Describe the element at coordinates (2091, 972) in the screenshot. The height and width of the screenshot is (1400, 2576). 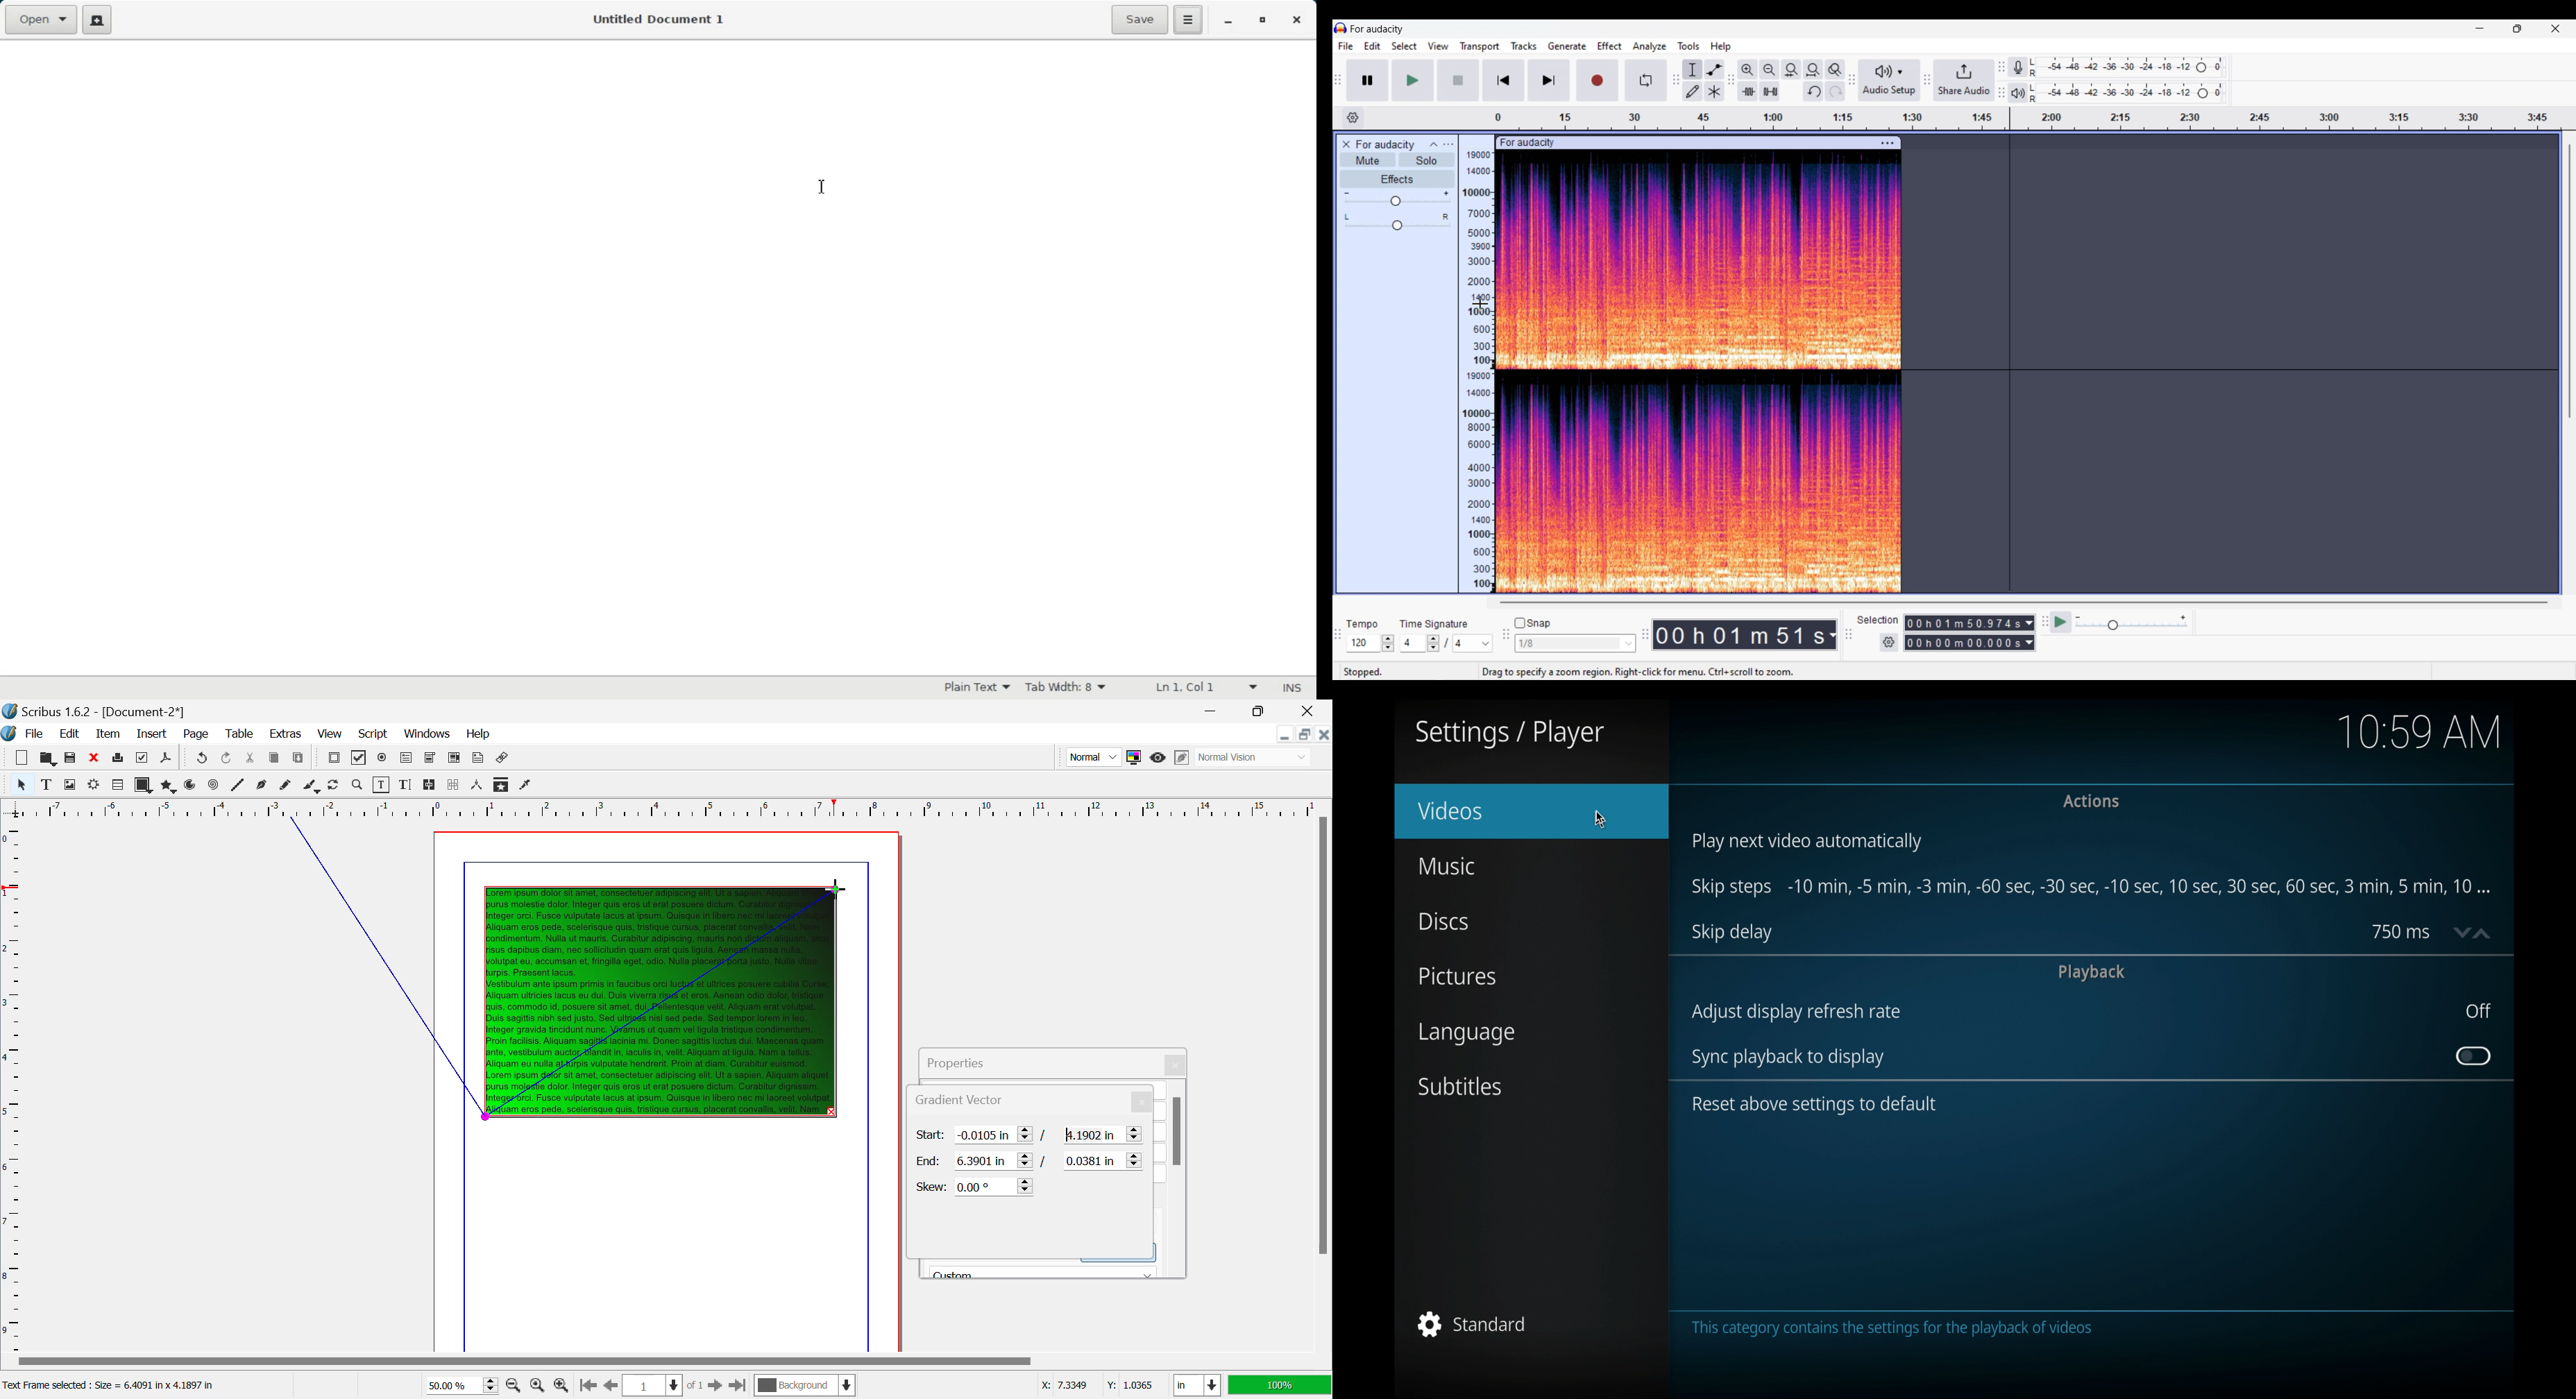
I see `playback` at that location.